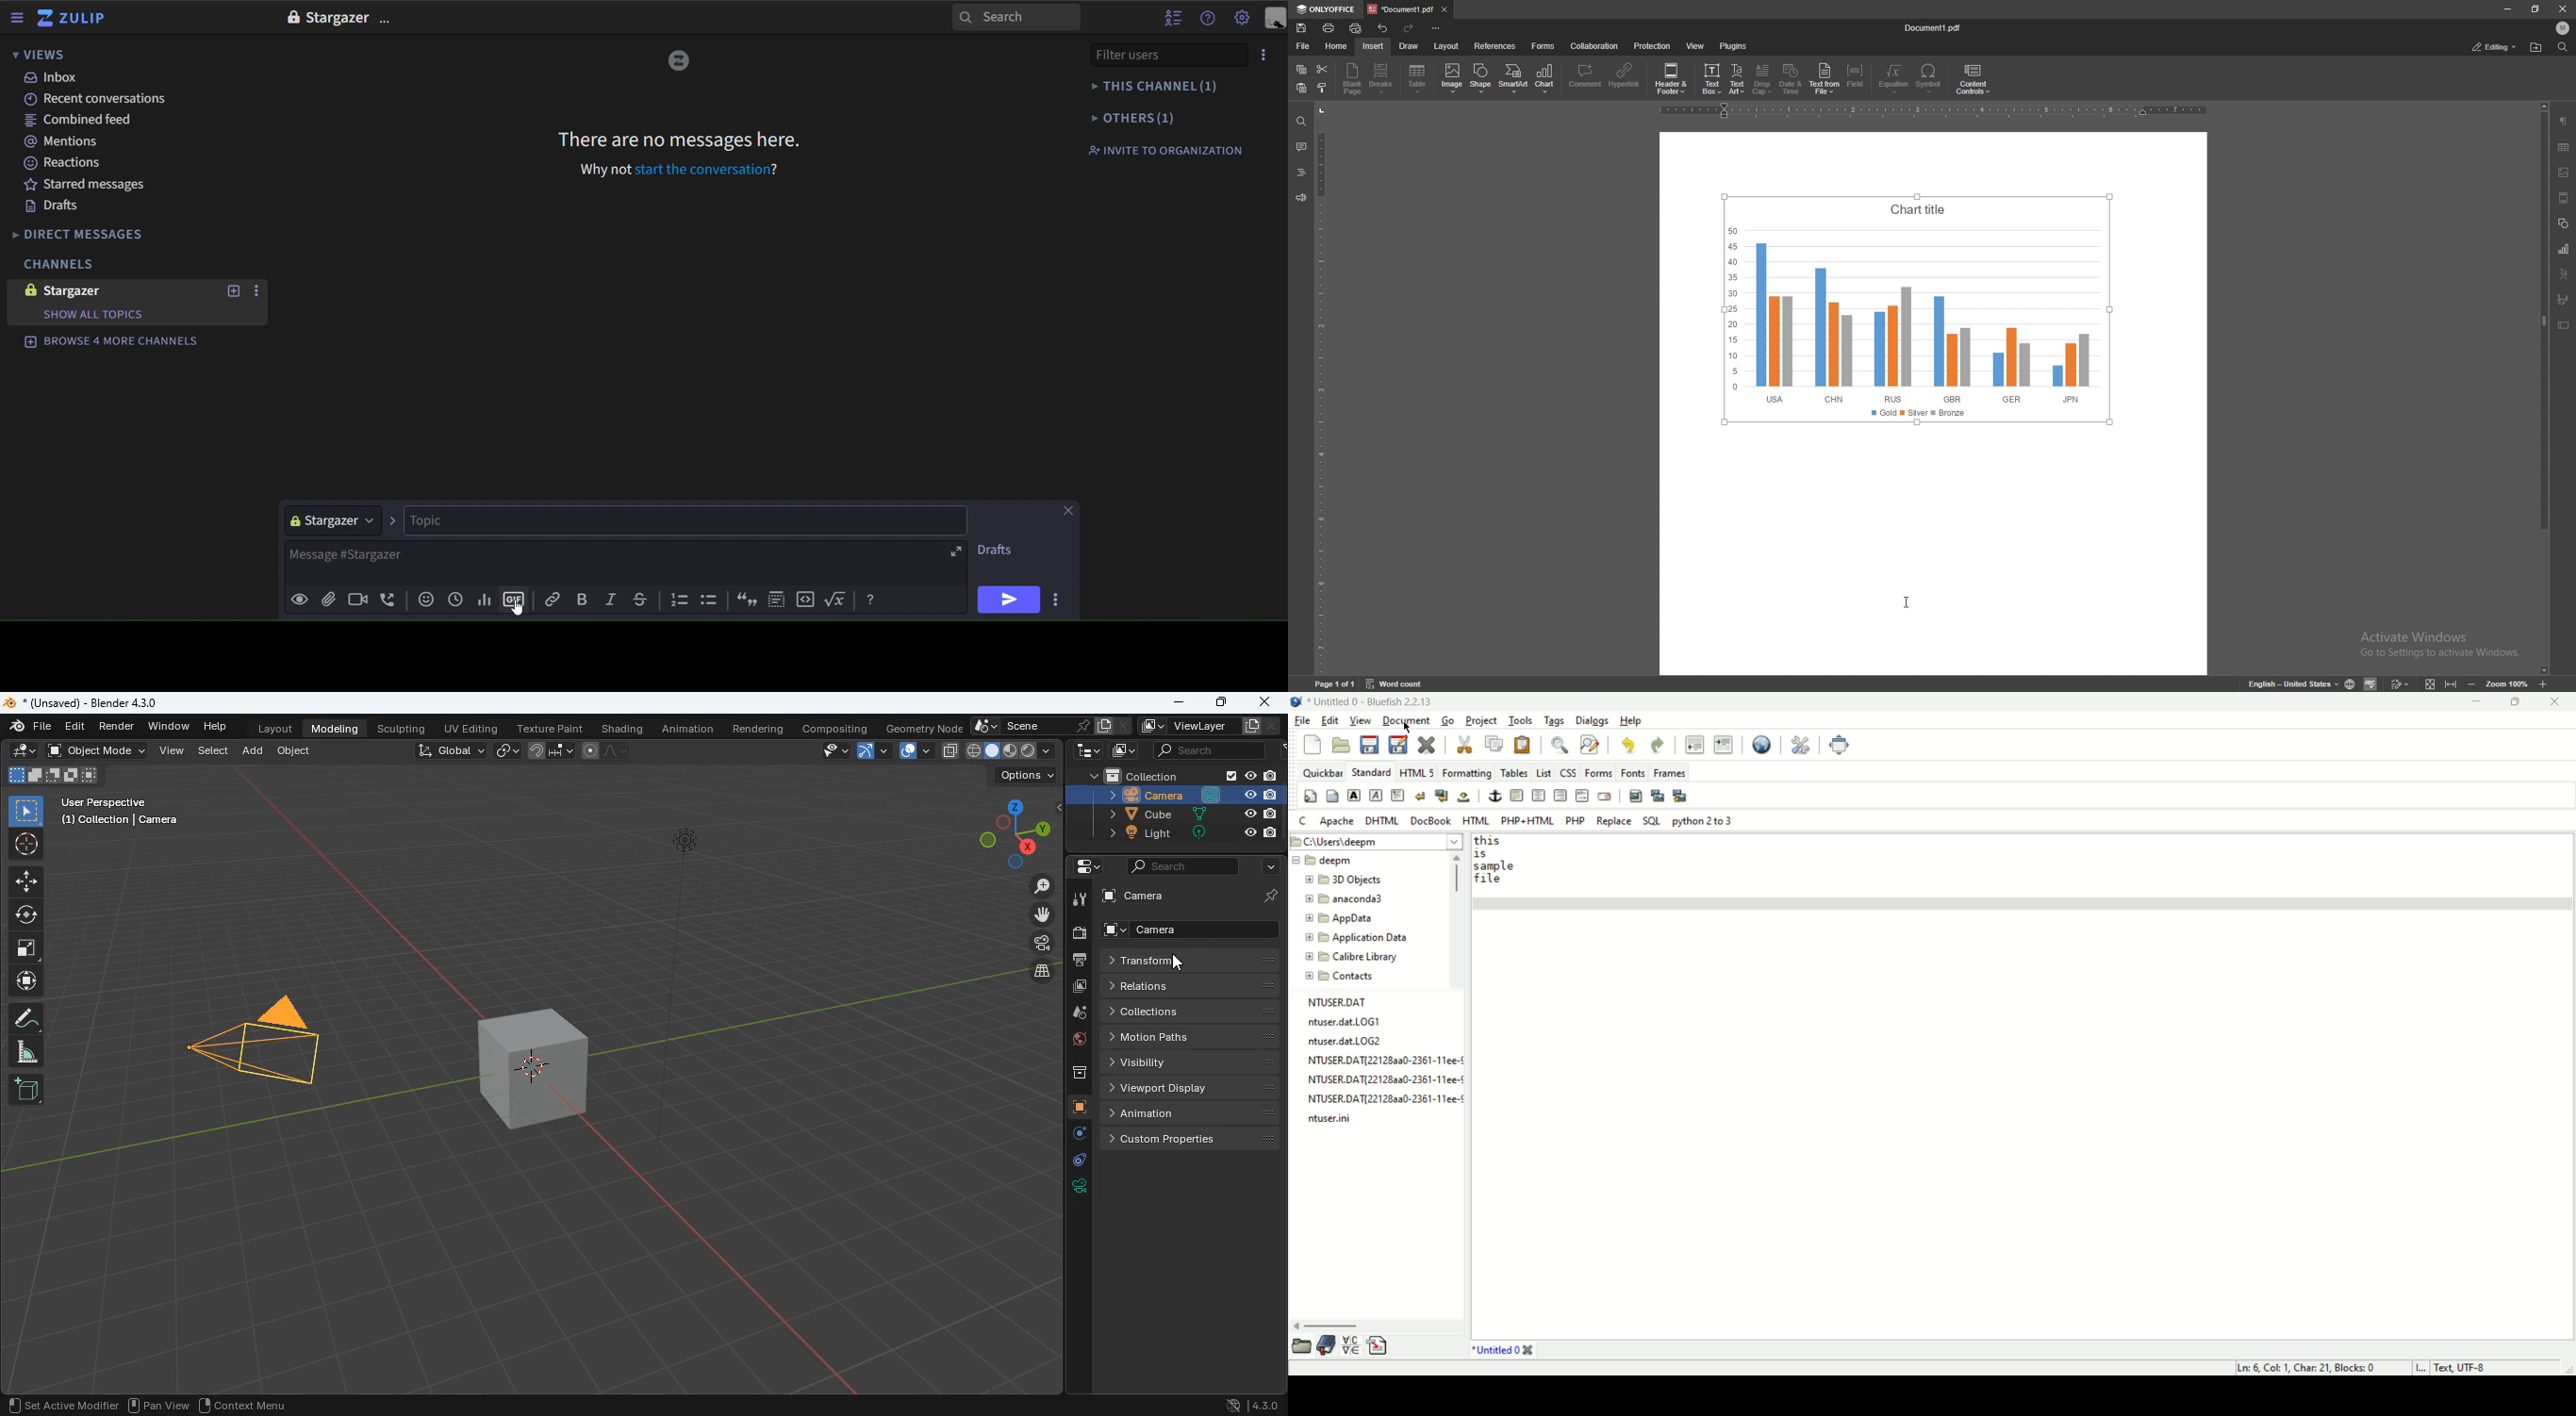 The height and width of the screenshot is (1428, 2576). What do you see at coordinates (1186, 834) in the screenshot?
I see `light` at bounding box center [1186, 834].